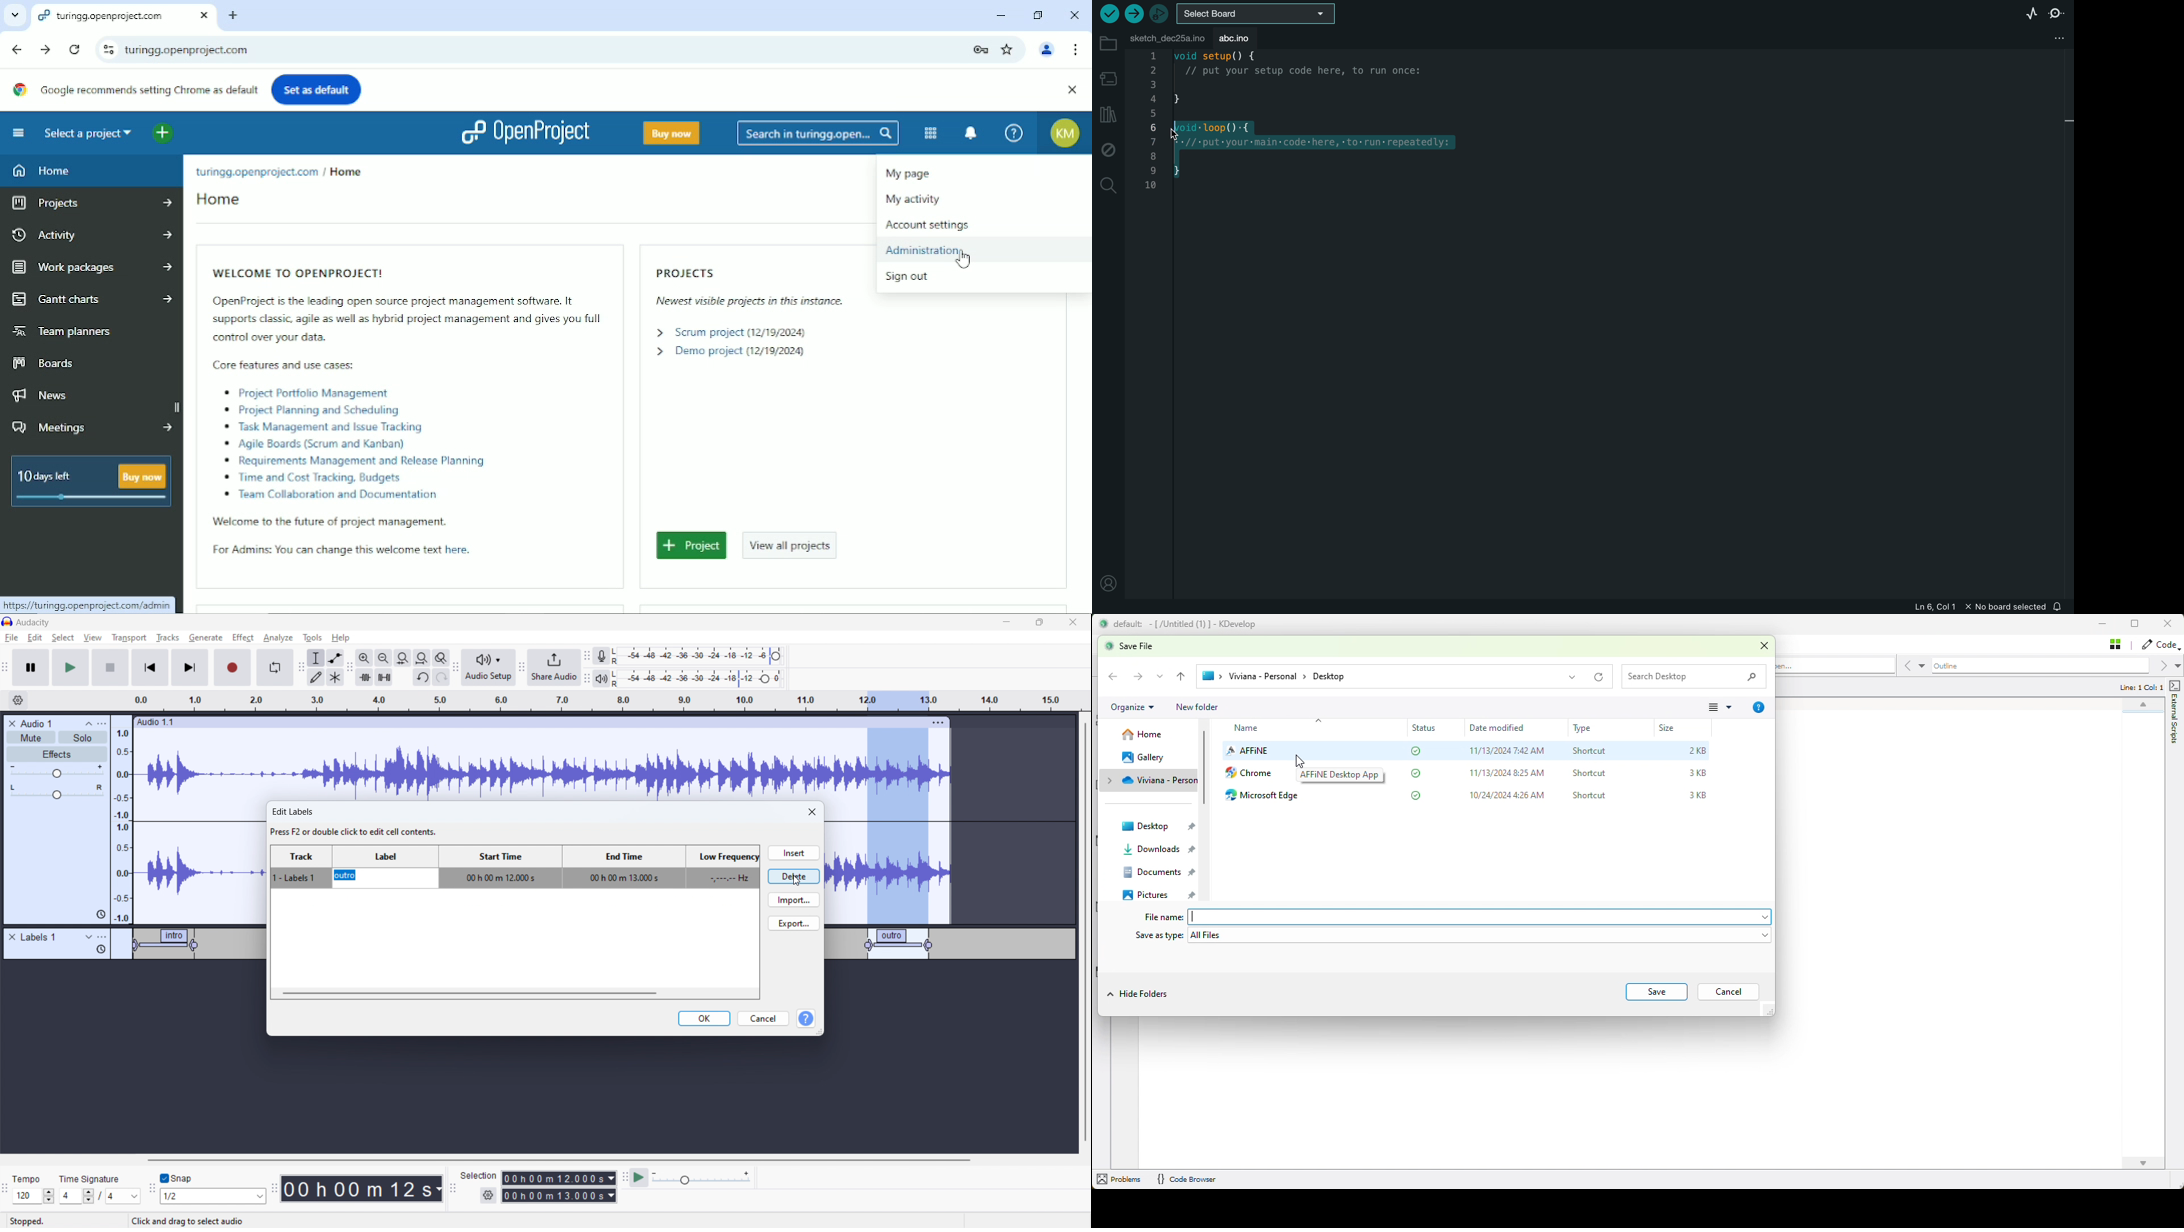 The image size is (2184, 1232). What do you see at coordinates (912, 173) in the screenshot?
I see `My page` at bounding box center [912, 173].